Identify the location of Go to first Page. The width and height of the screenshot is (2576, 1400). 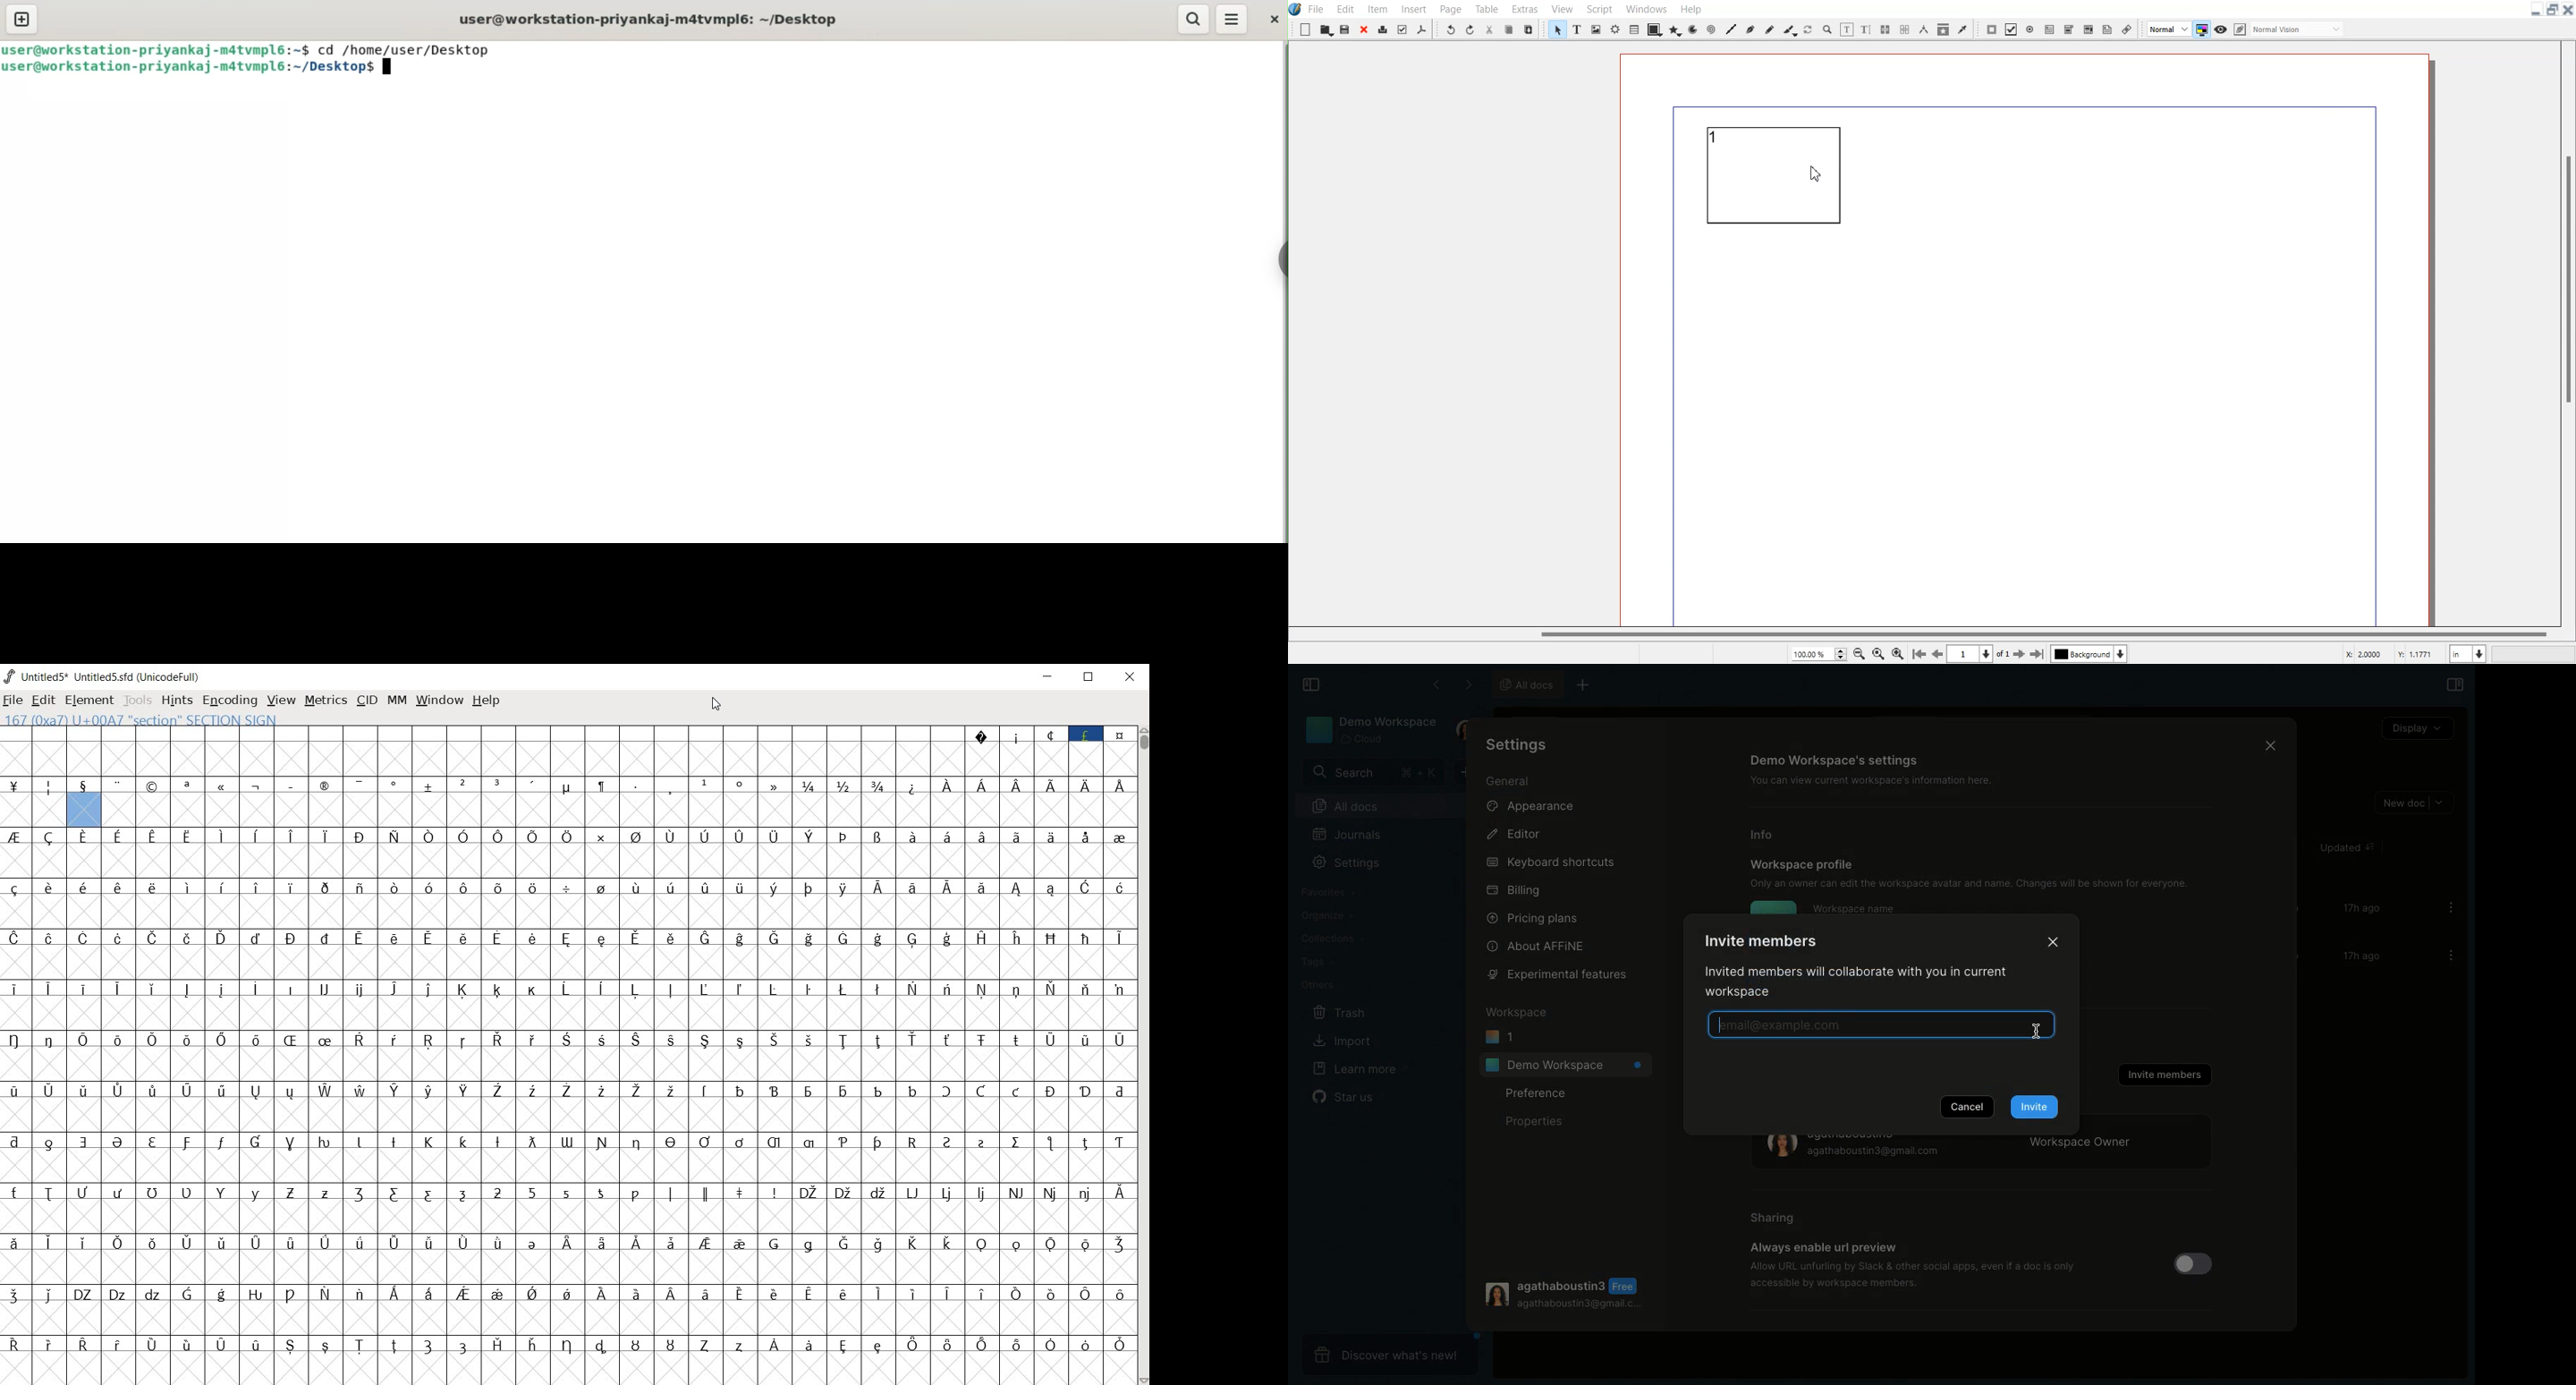
(1919, 655).